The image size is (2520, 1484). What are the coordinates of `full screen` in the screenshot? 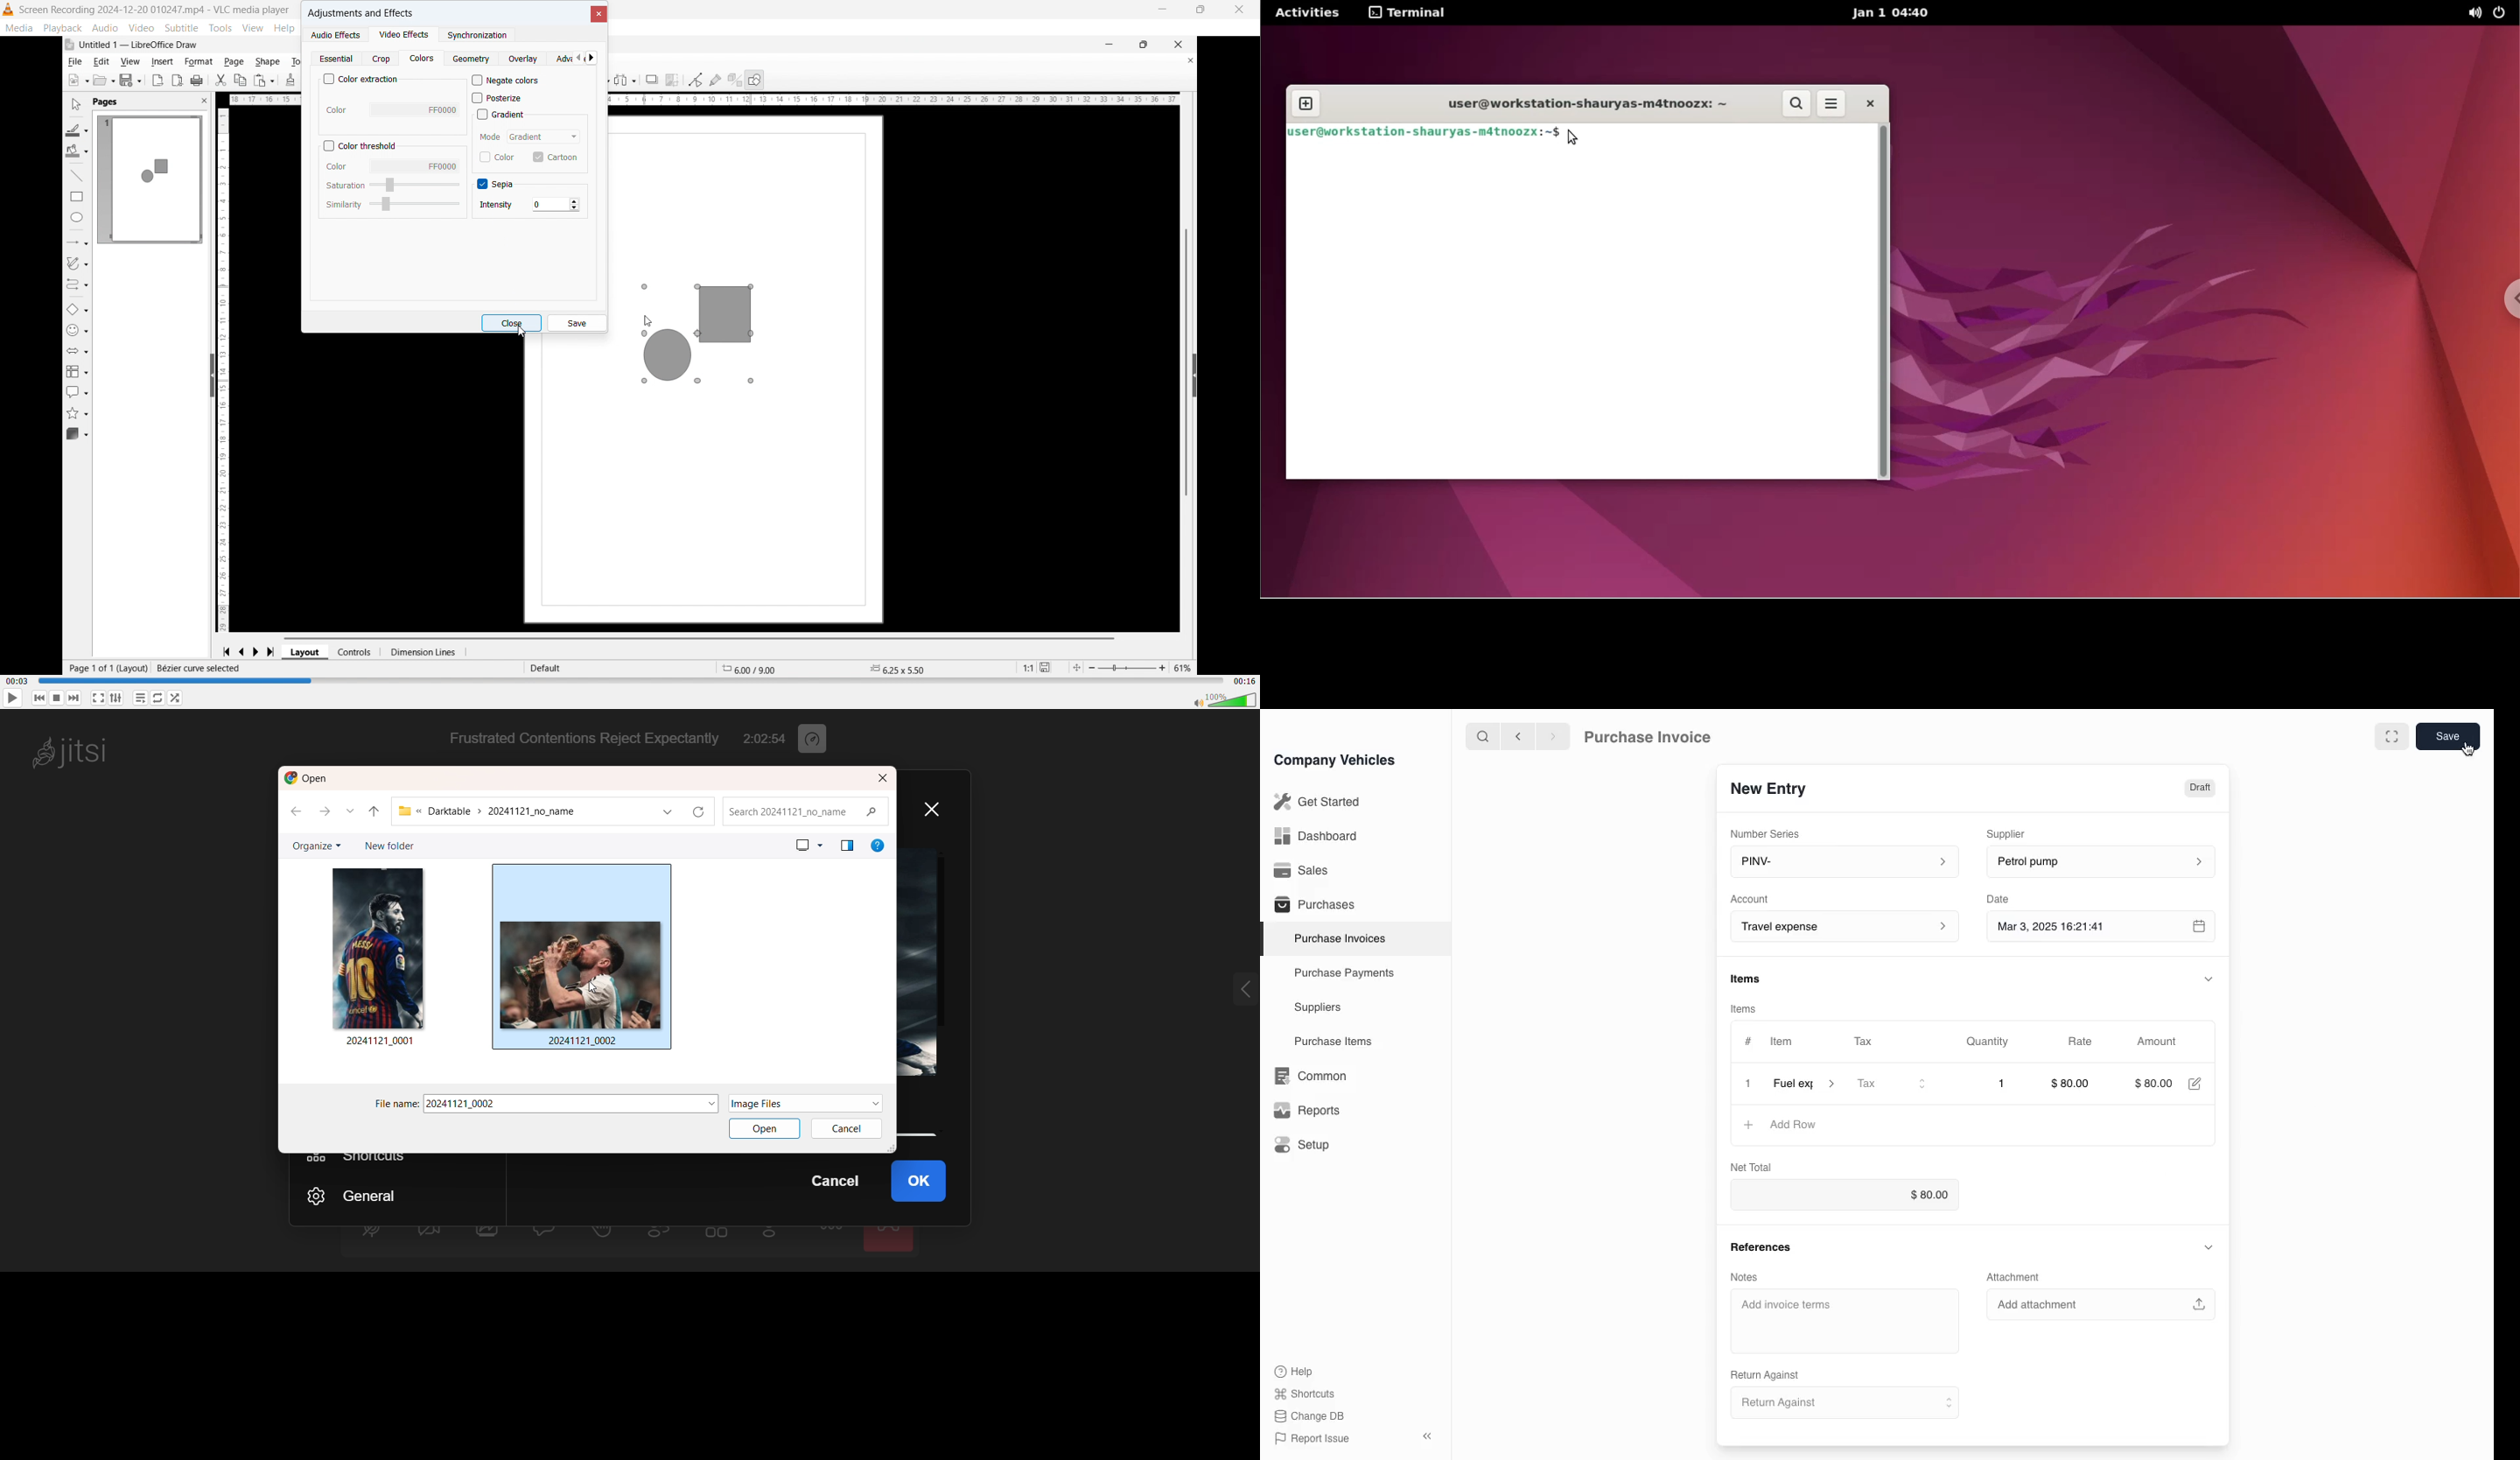 It's located at (2391, 736).